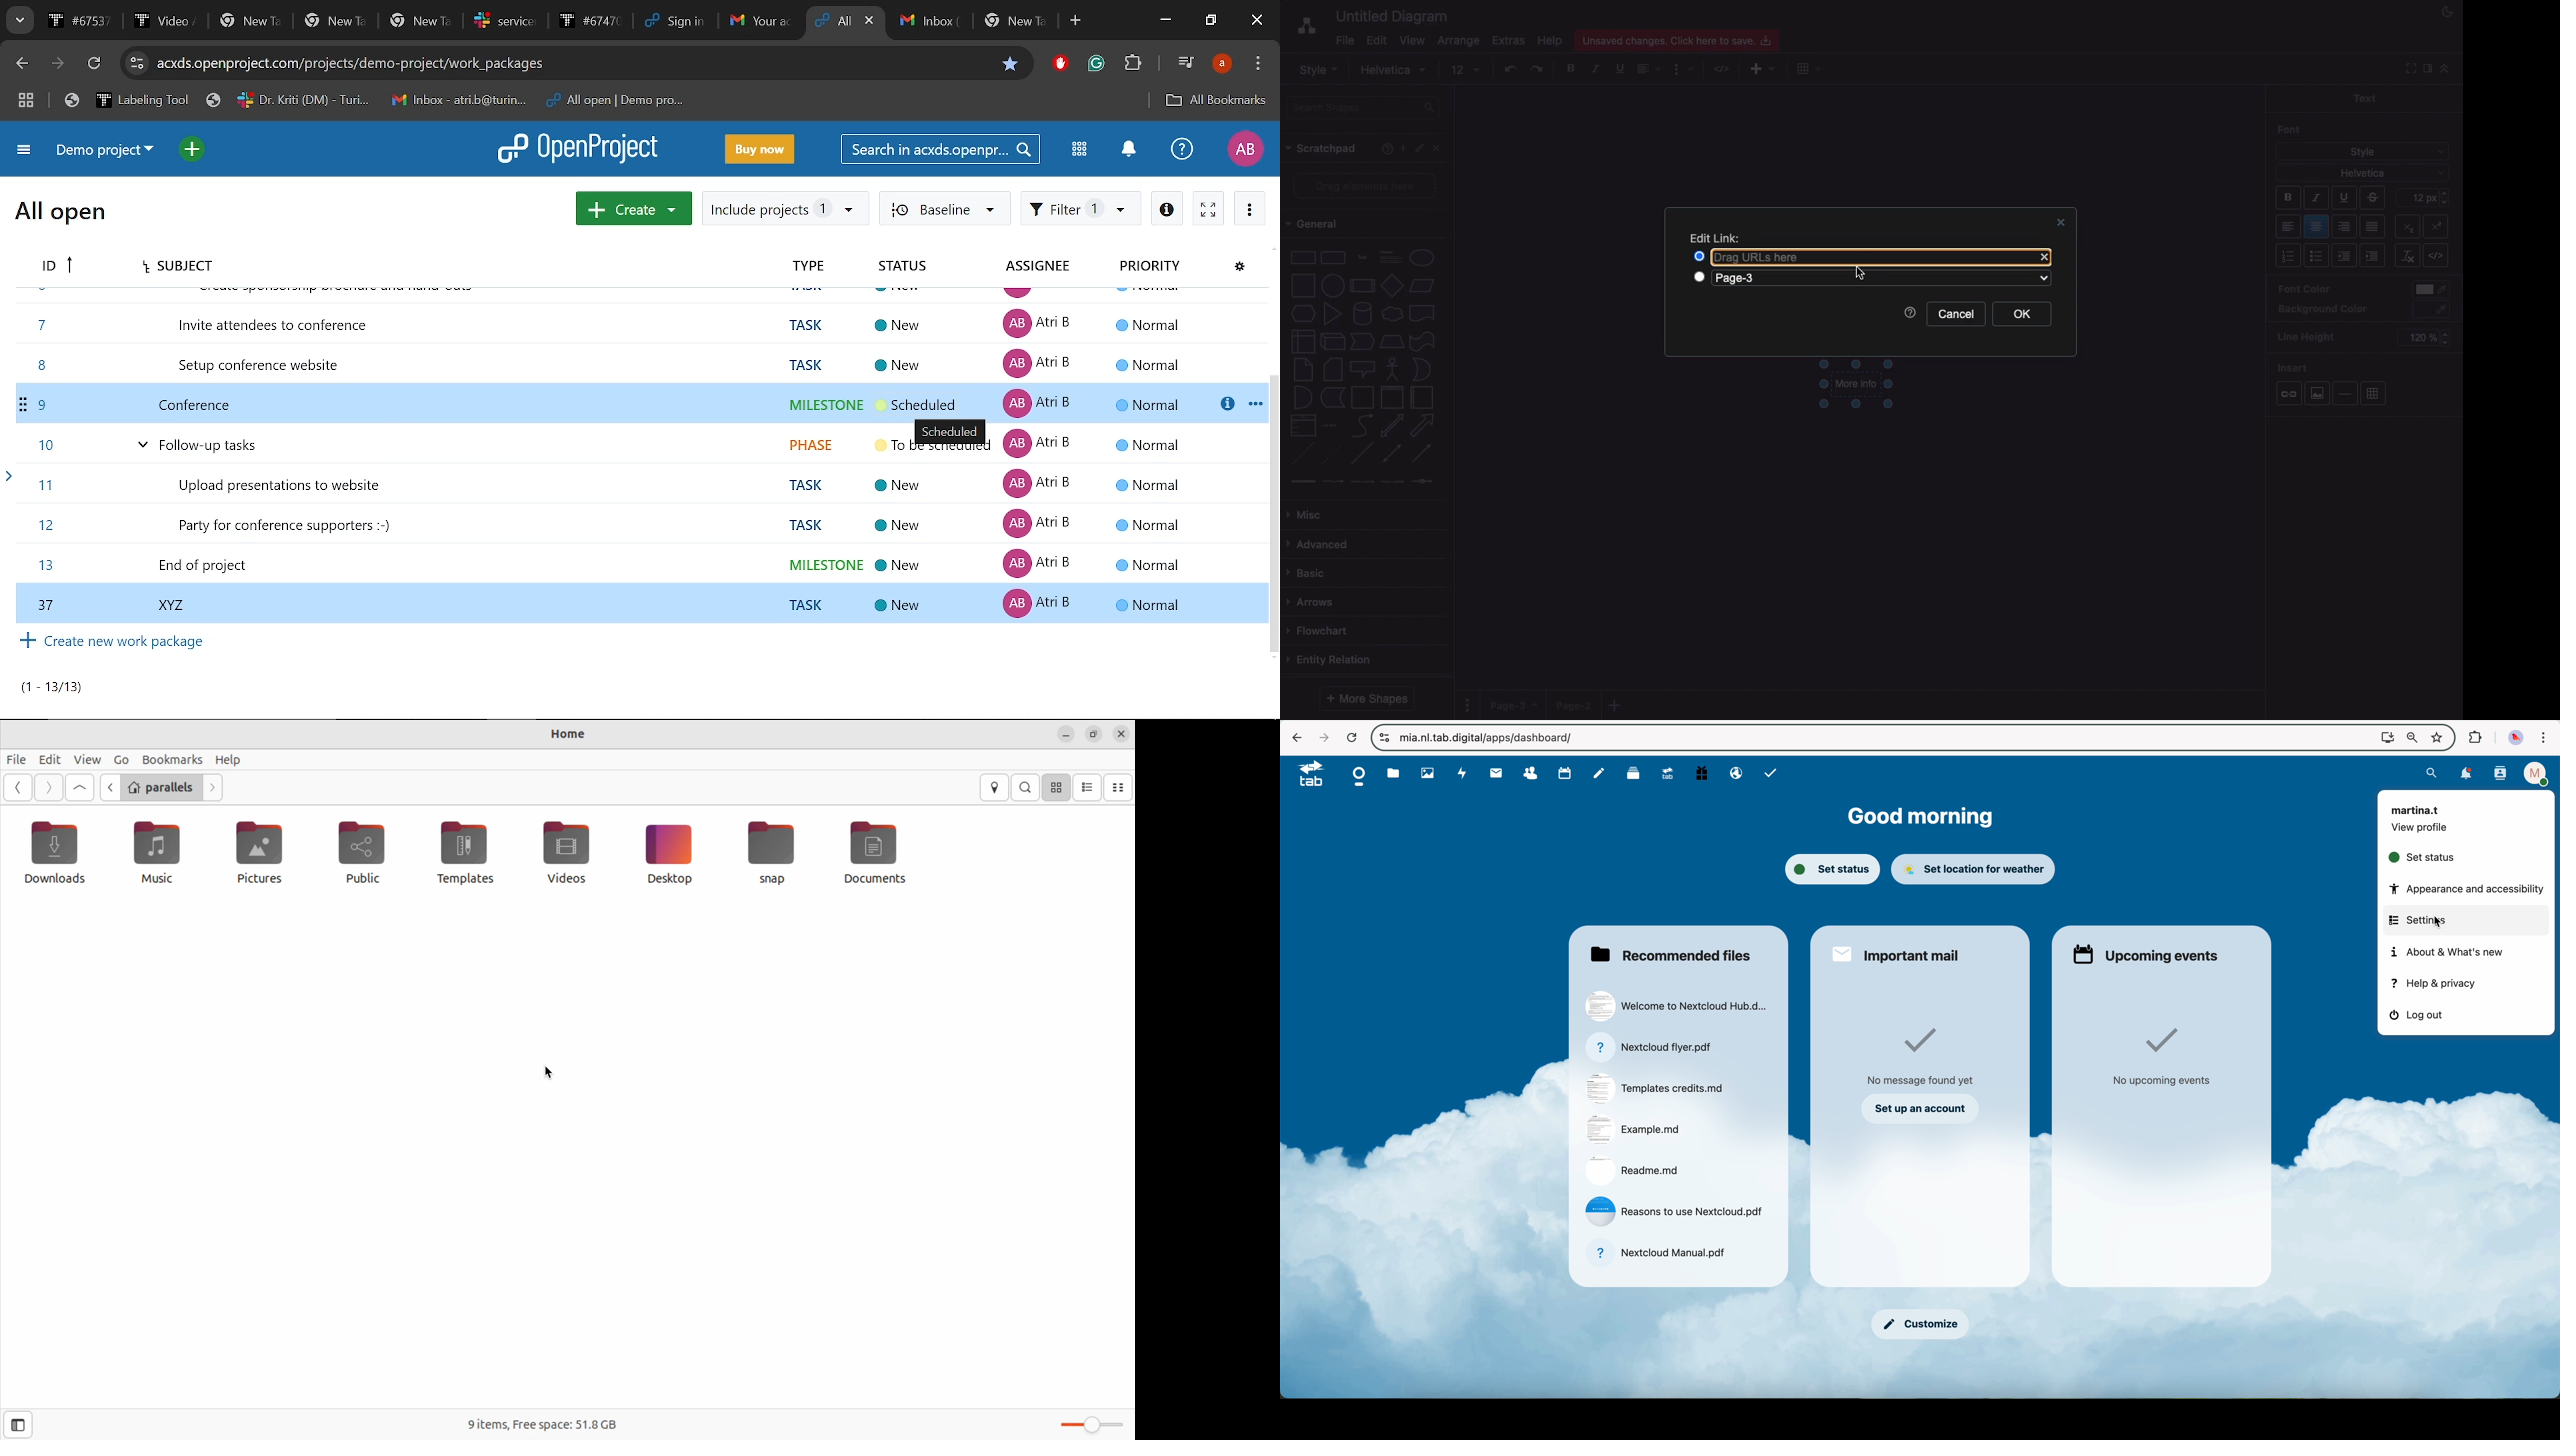 This screenshot has width=2576, height=1456. I want to click on Minimize, so click(1162, 18).